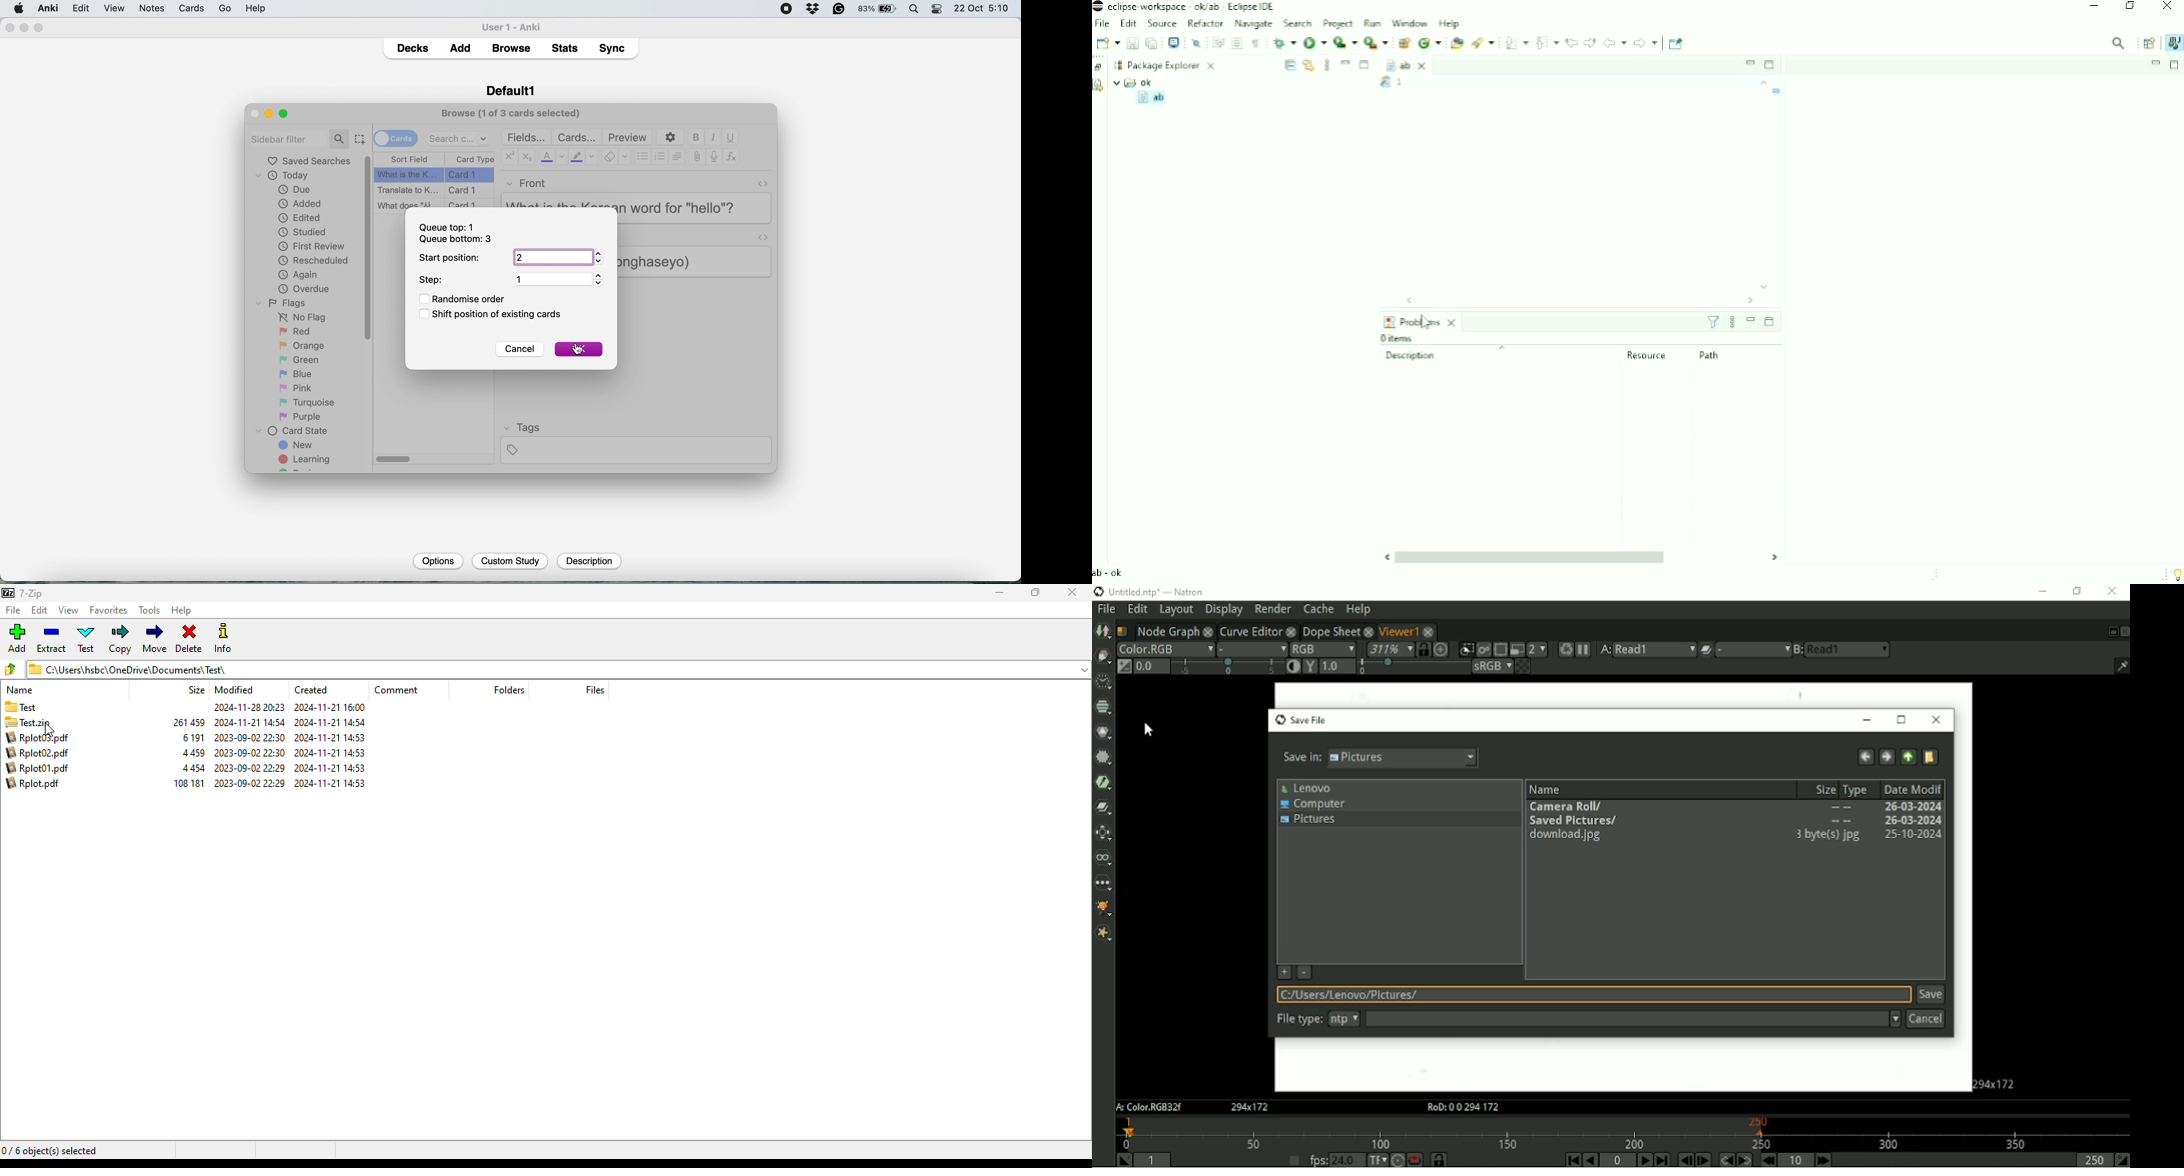  Describe the element at coordinates (147, 9) in the screenshot. I see `view` at that location.